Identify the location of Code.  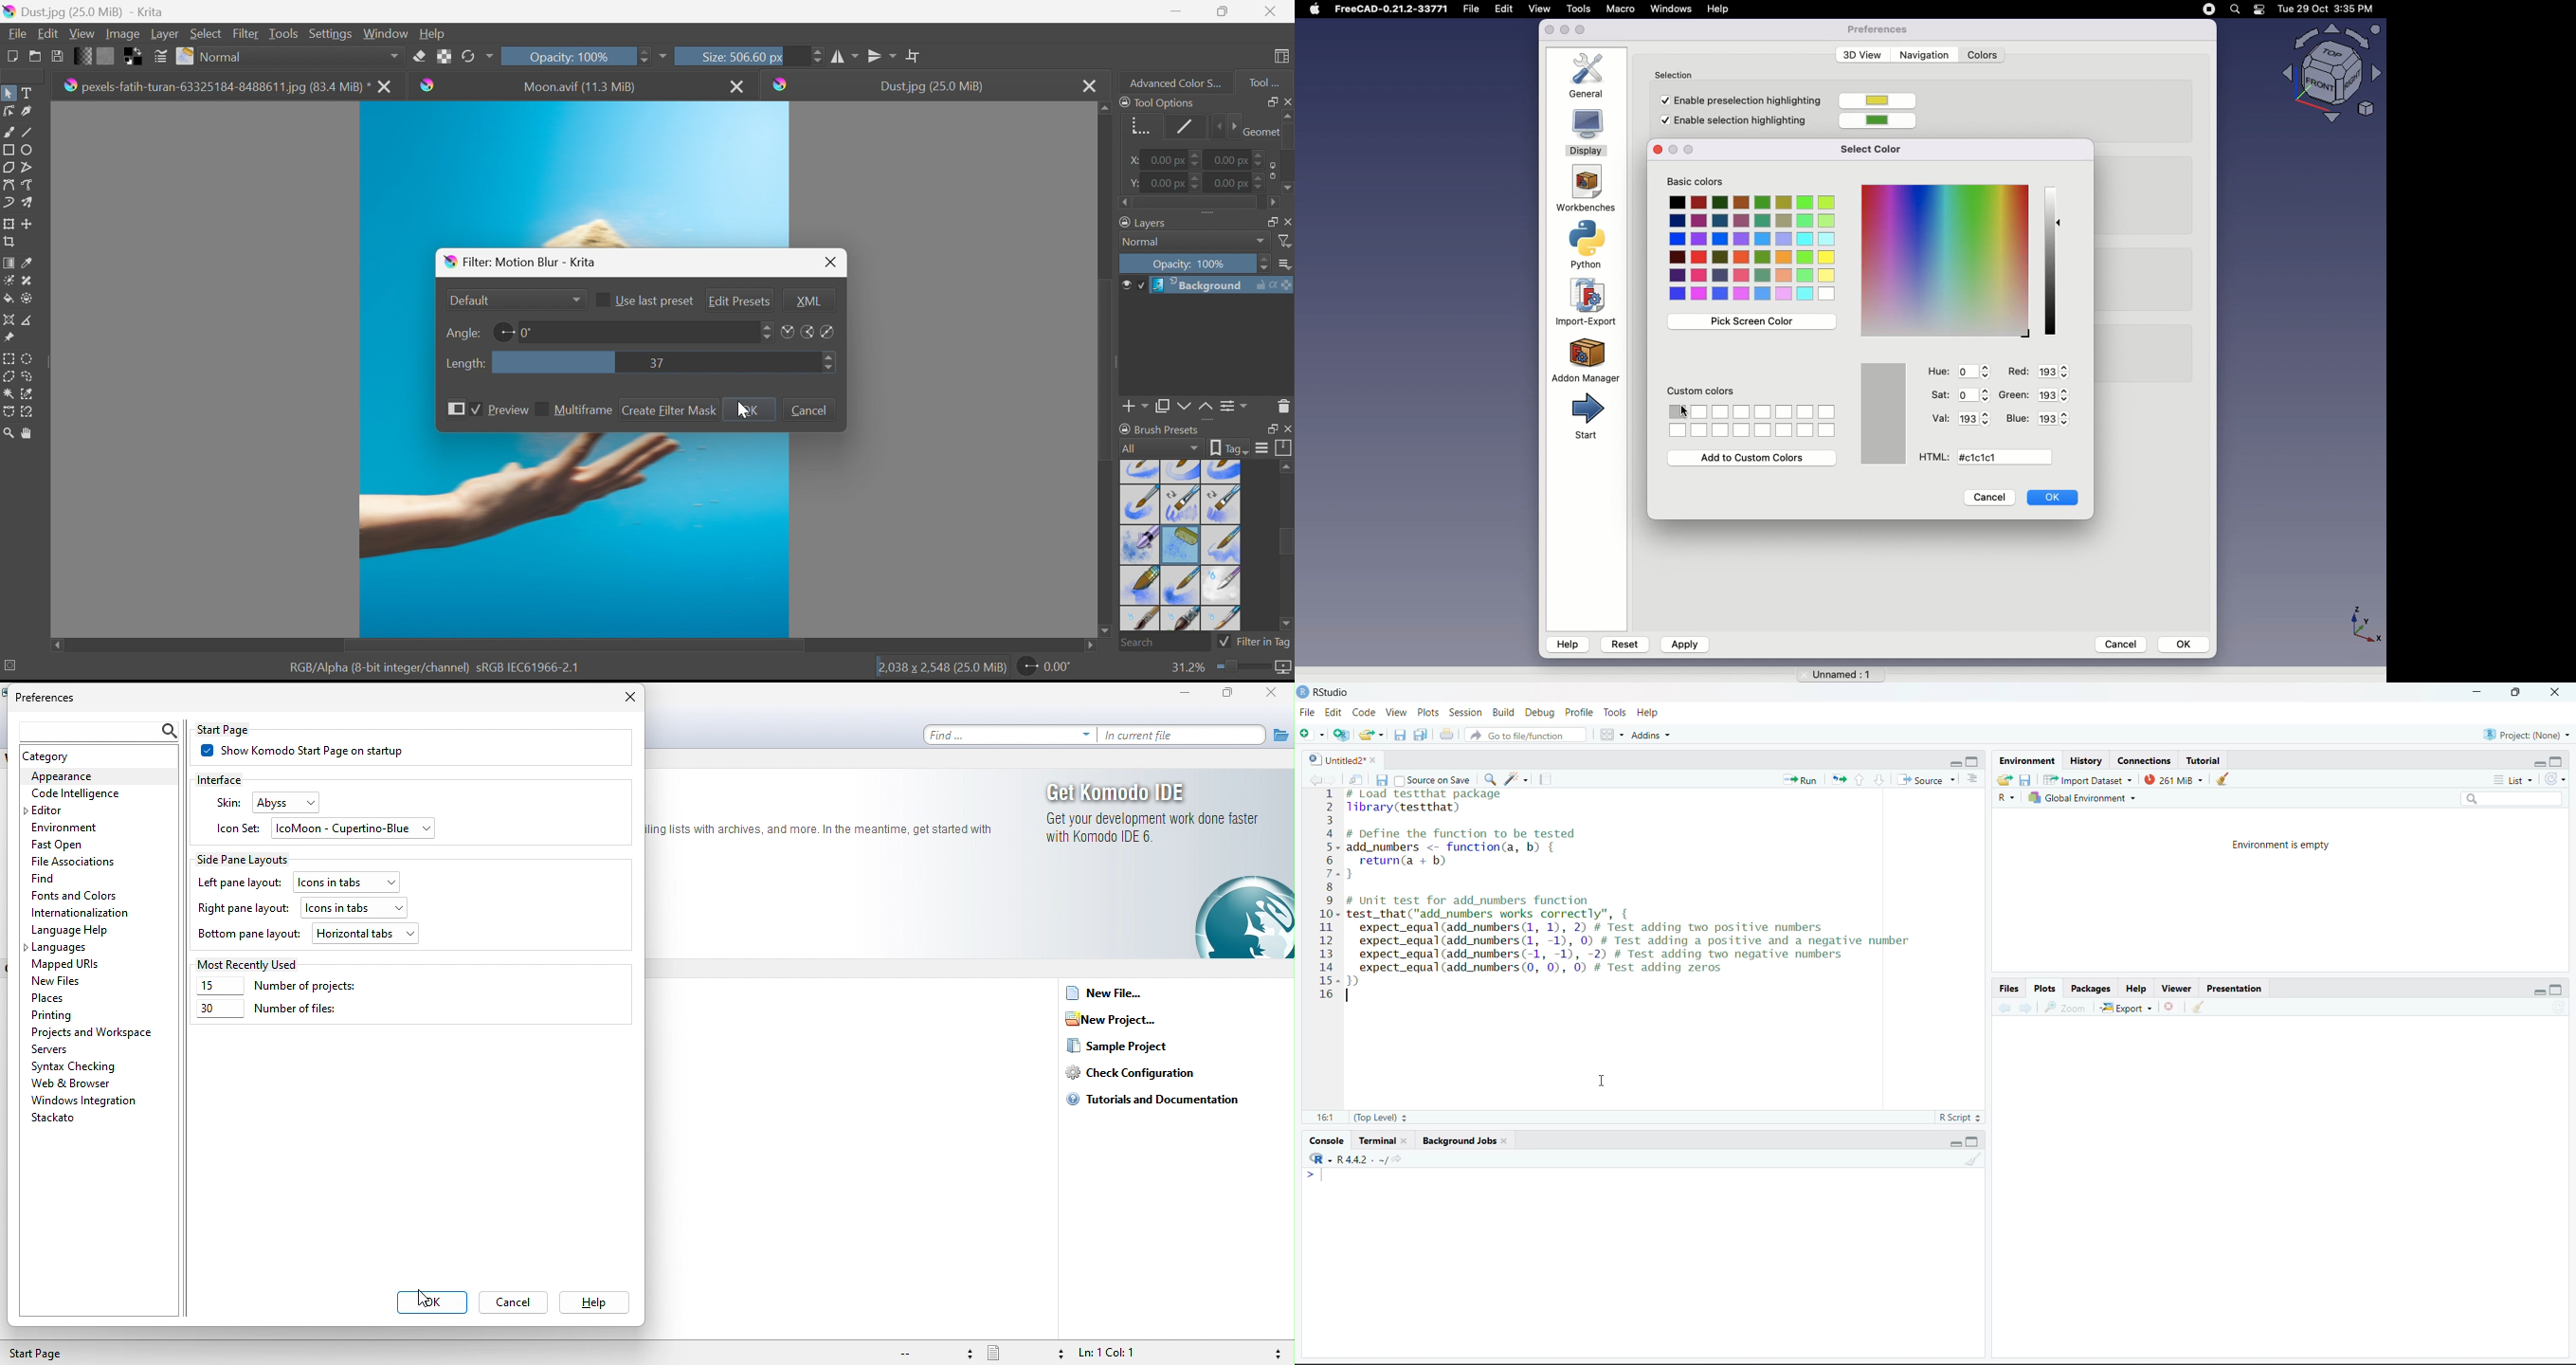
(1363, 713).